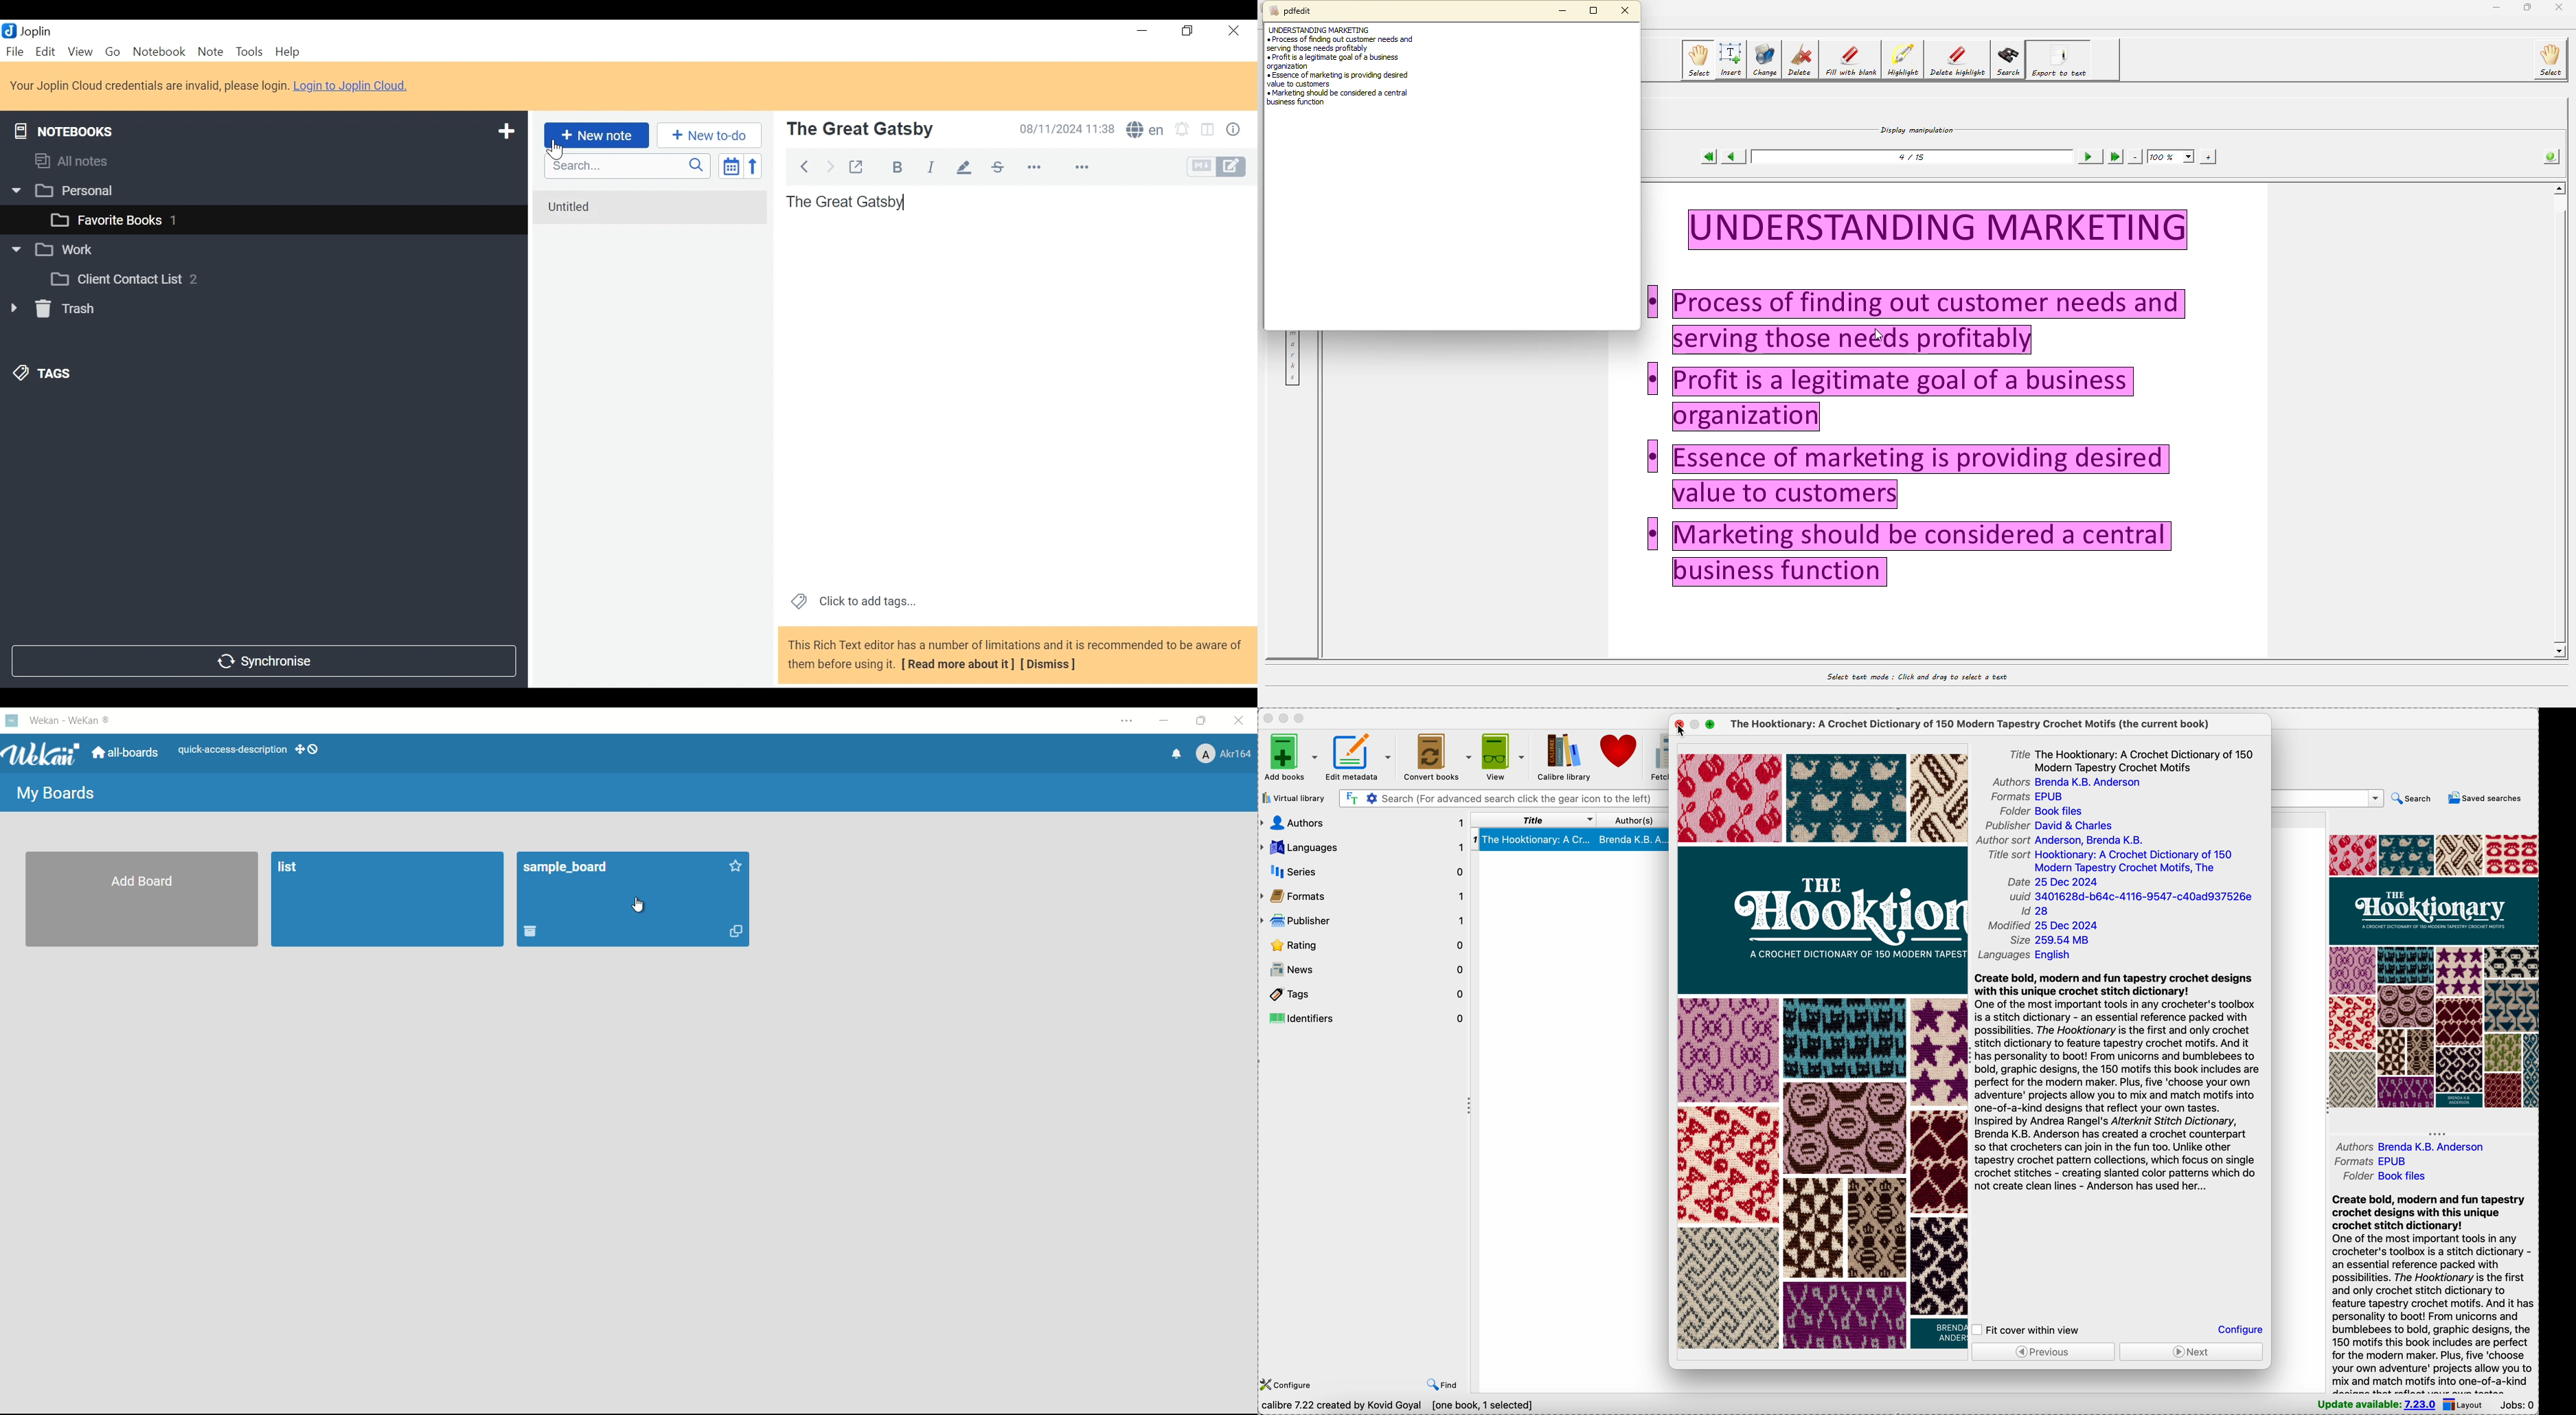 The width and height of the screenshot is (2576, 1428). I want to click on book cover preview, so click(1822, 1055).